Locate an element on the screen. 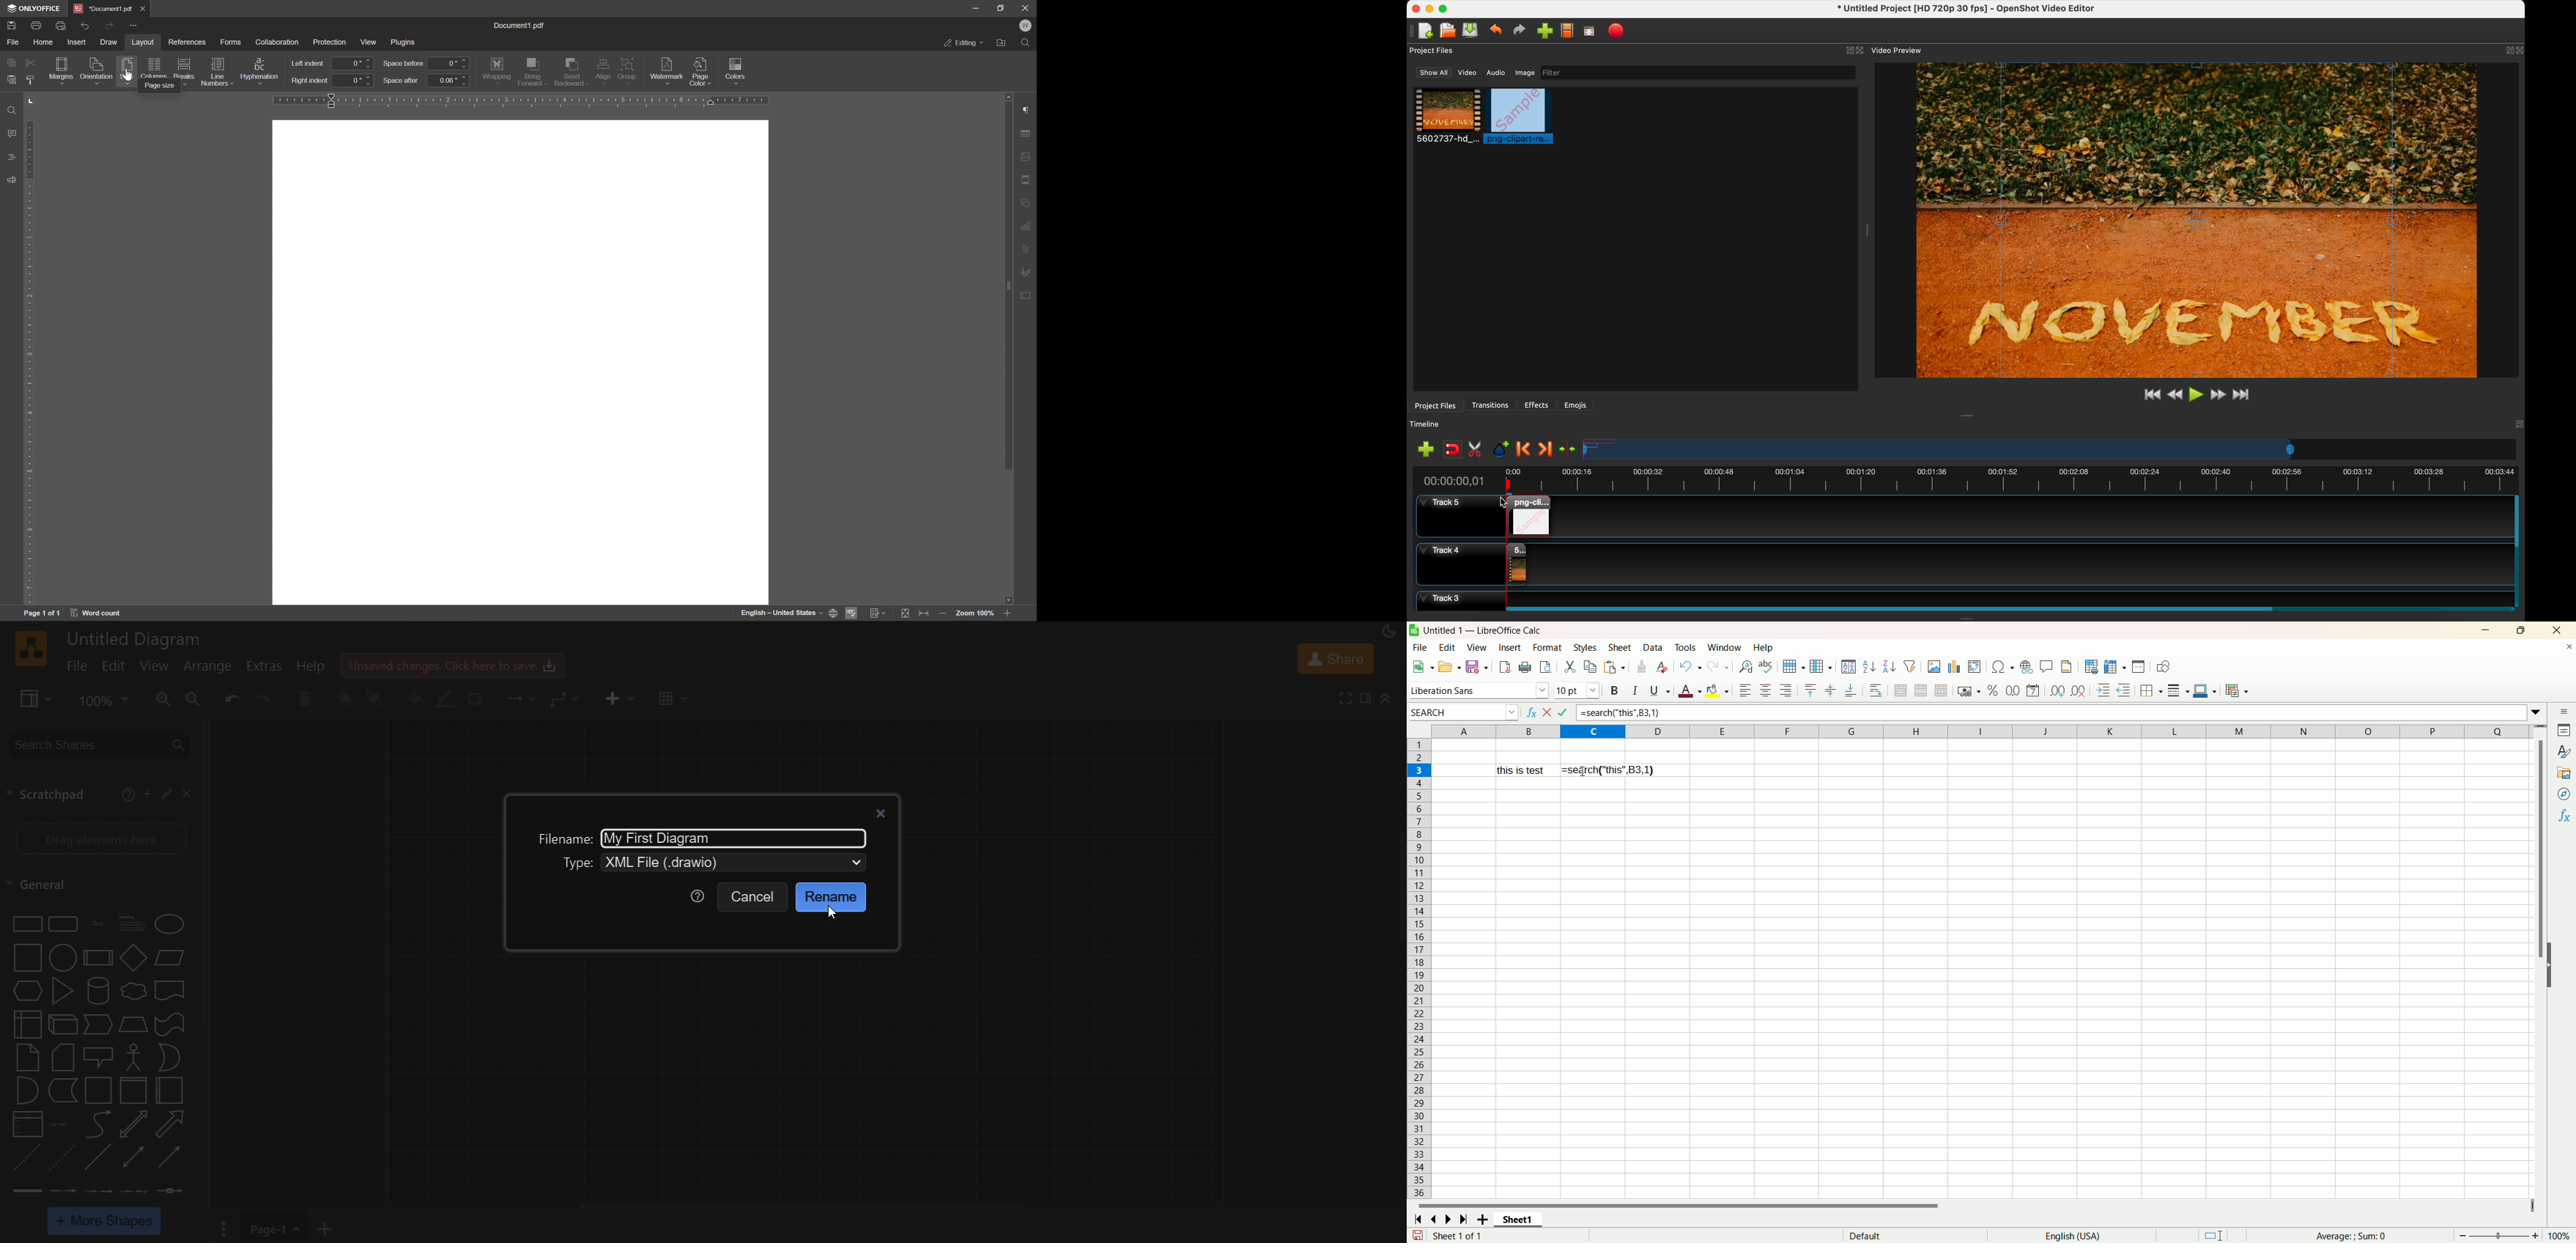 This screenshot has height=1260, width=2576. siderbar settings is located at coordinates (2566, 712).